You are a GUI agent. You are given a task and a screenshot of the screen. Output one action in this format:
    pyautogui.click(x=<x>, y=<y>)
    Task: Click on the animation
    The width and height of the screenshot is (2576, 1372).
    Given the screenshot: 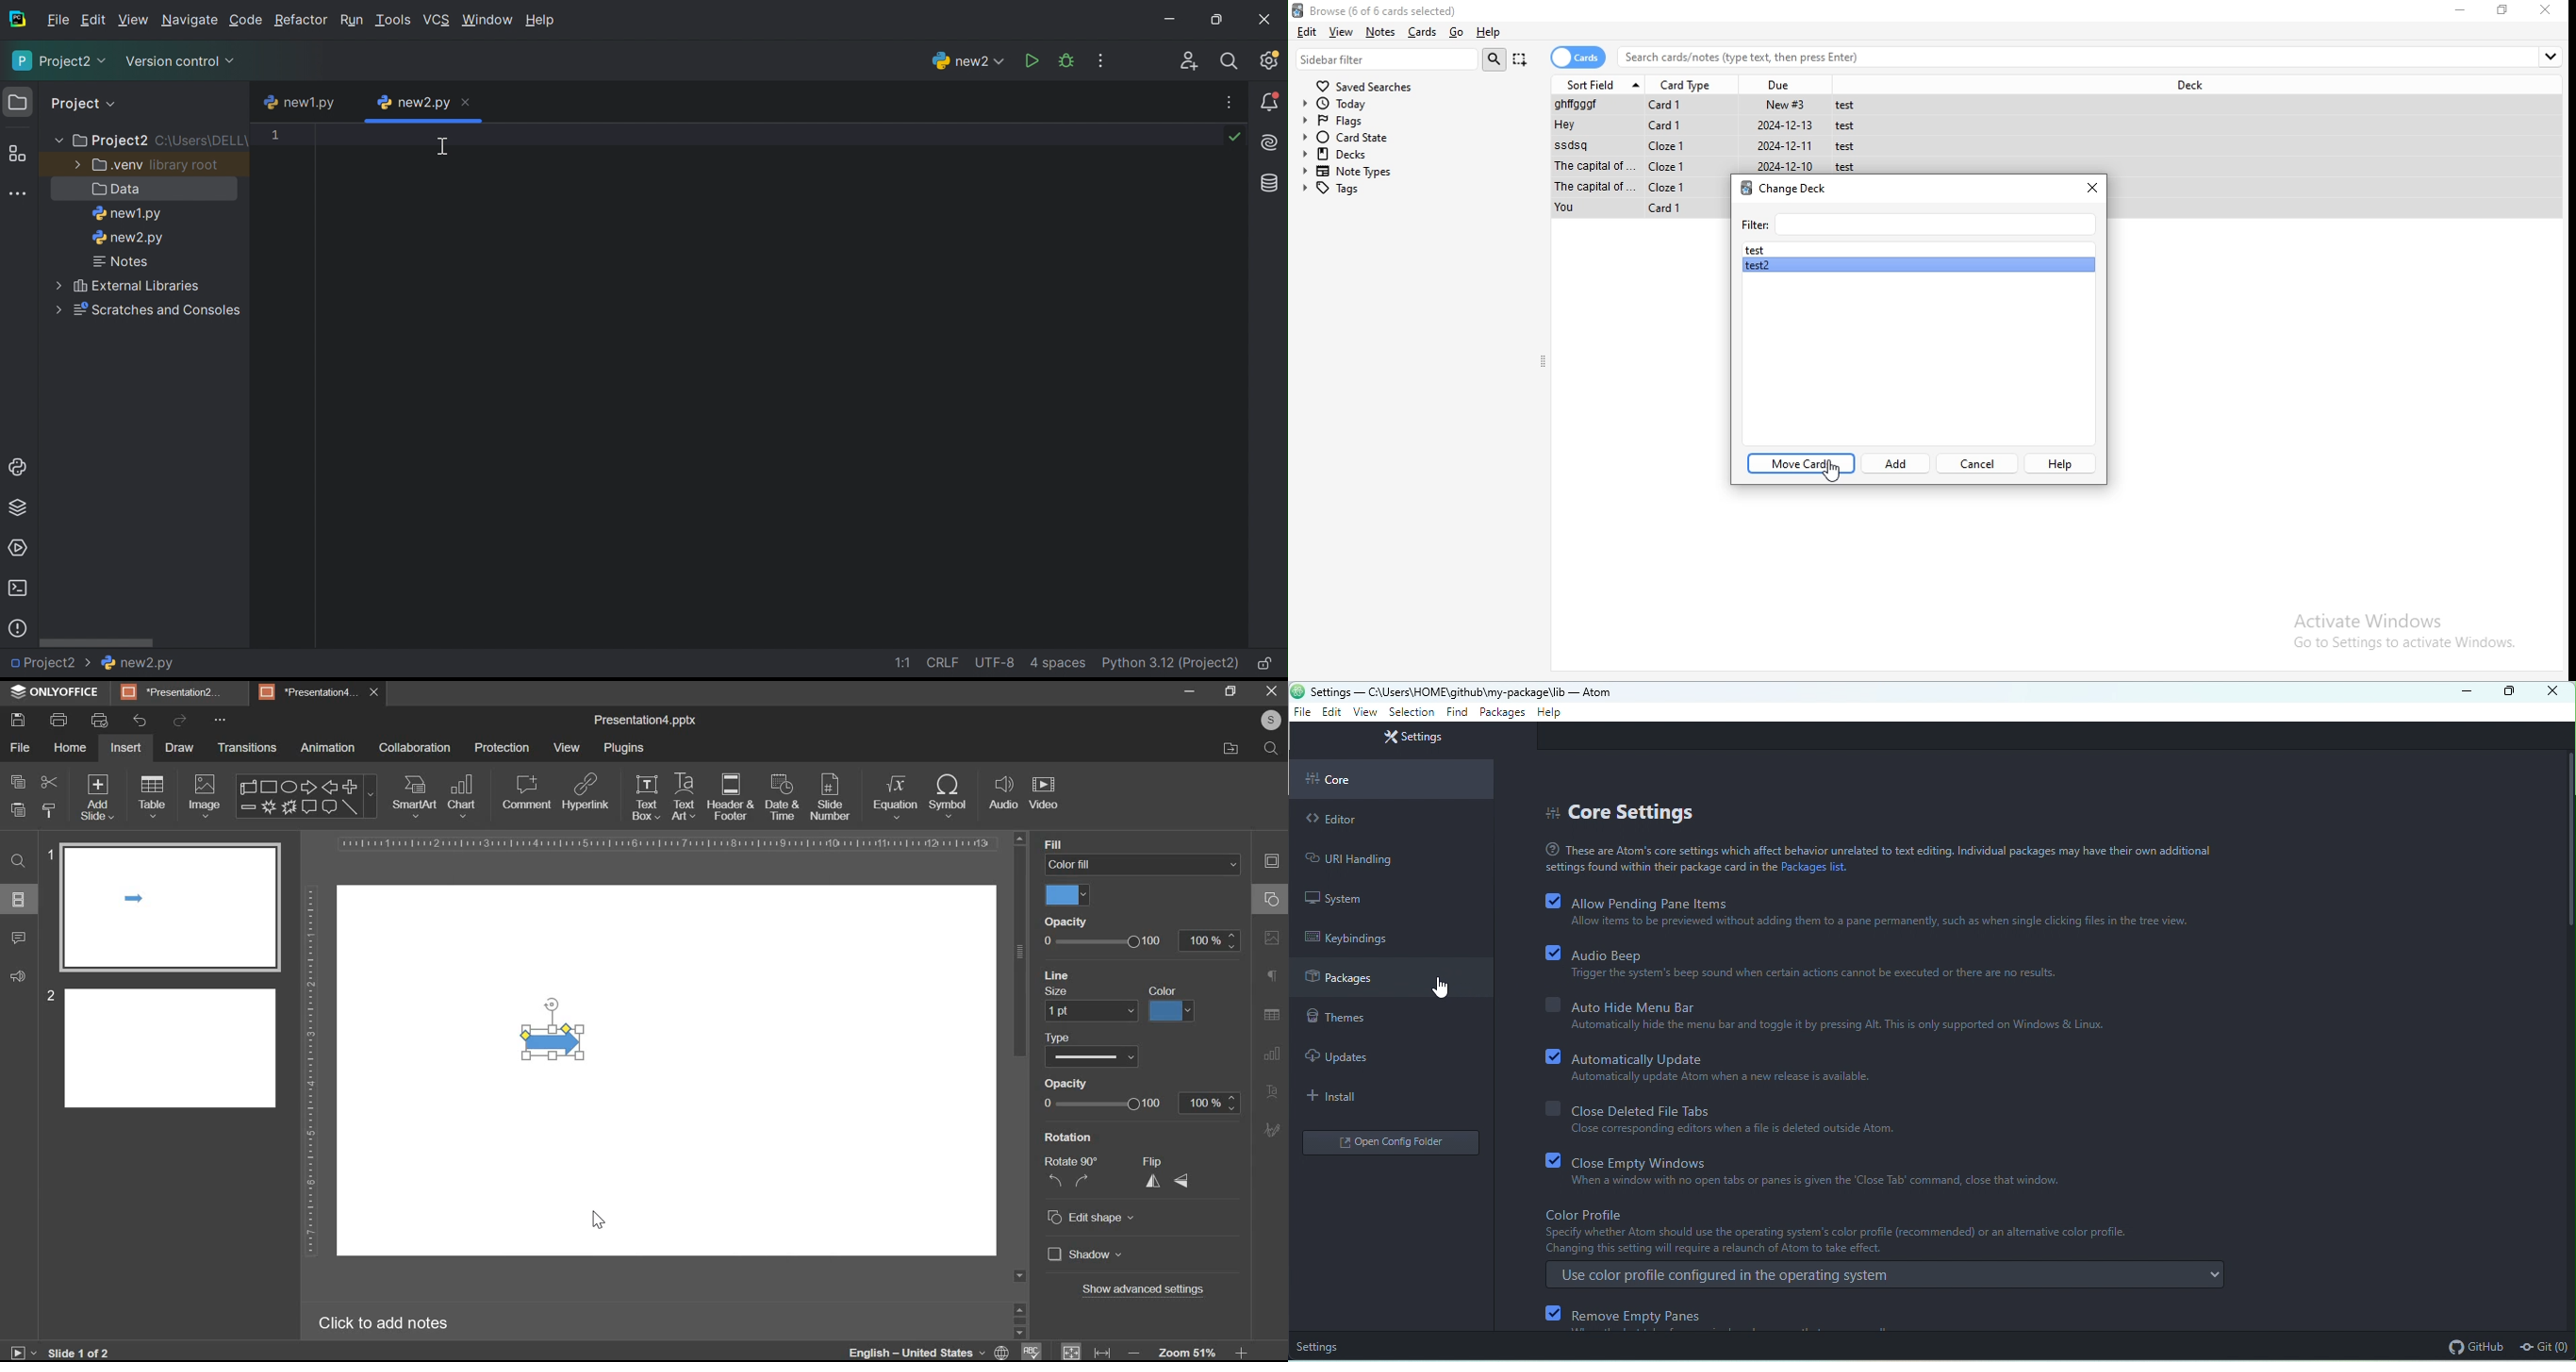 What is the action you would take?
    pyautogui.click(x=327, y=749)
    